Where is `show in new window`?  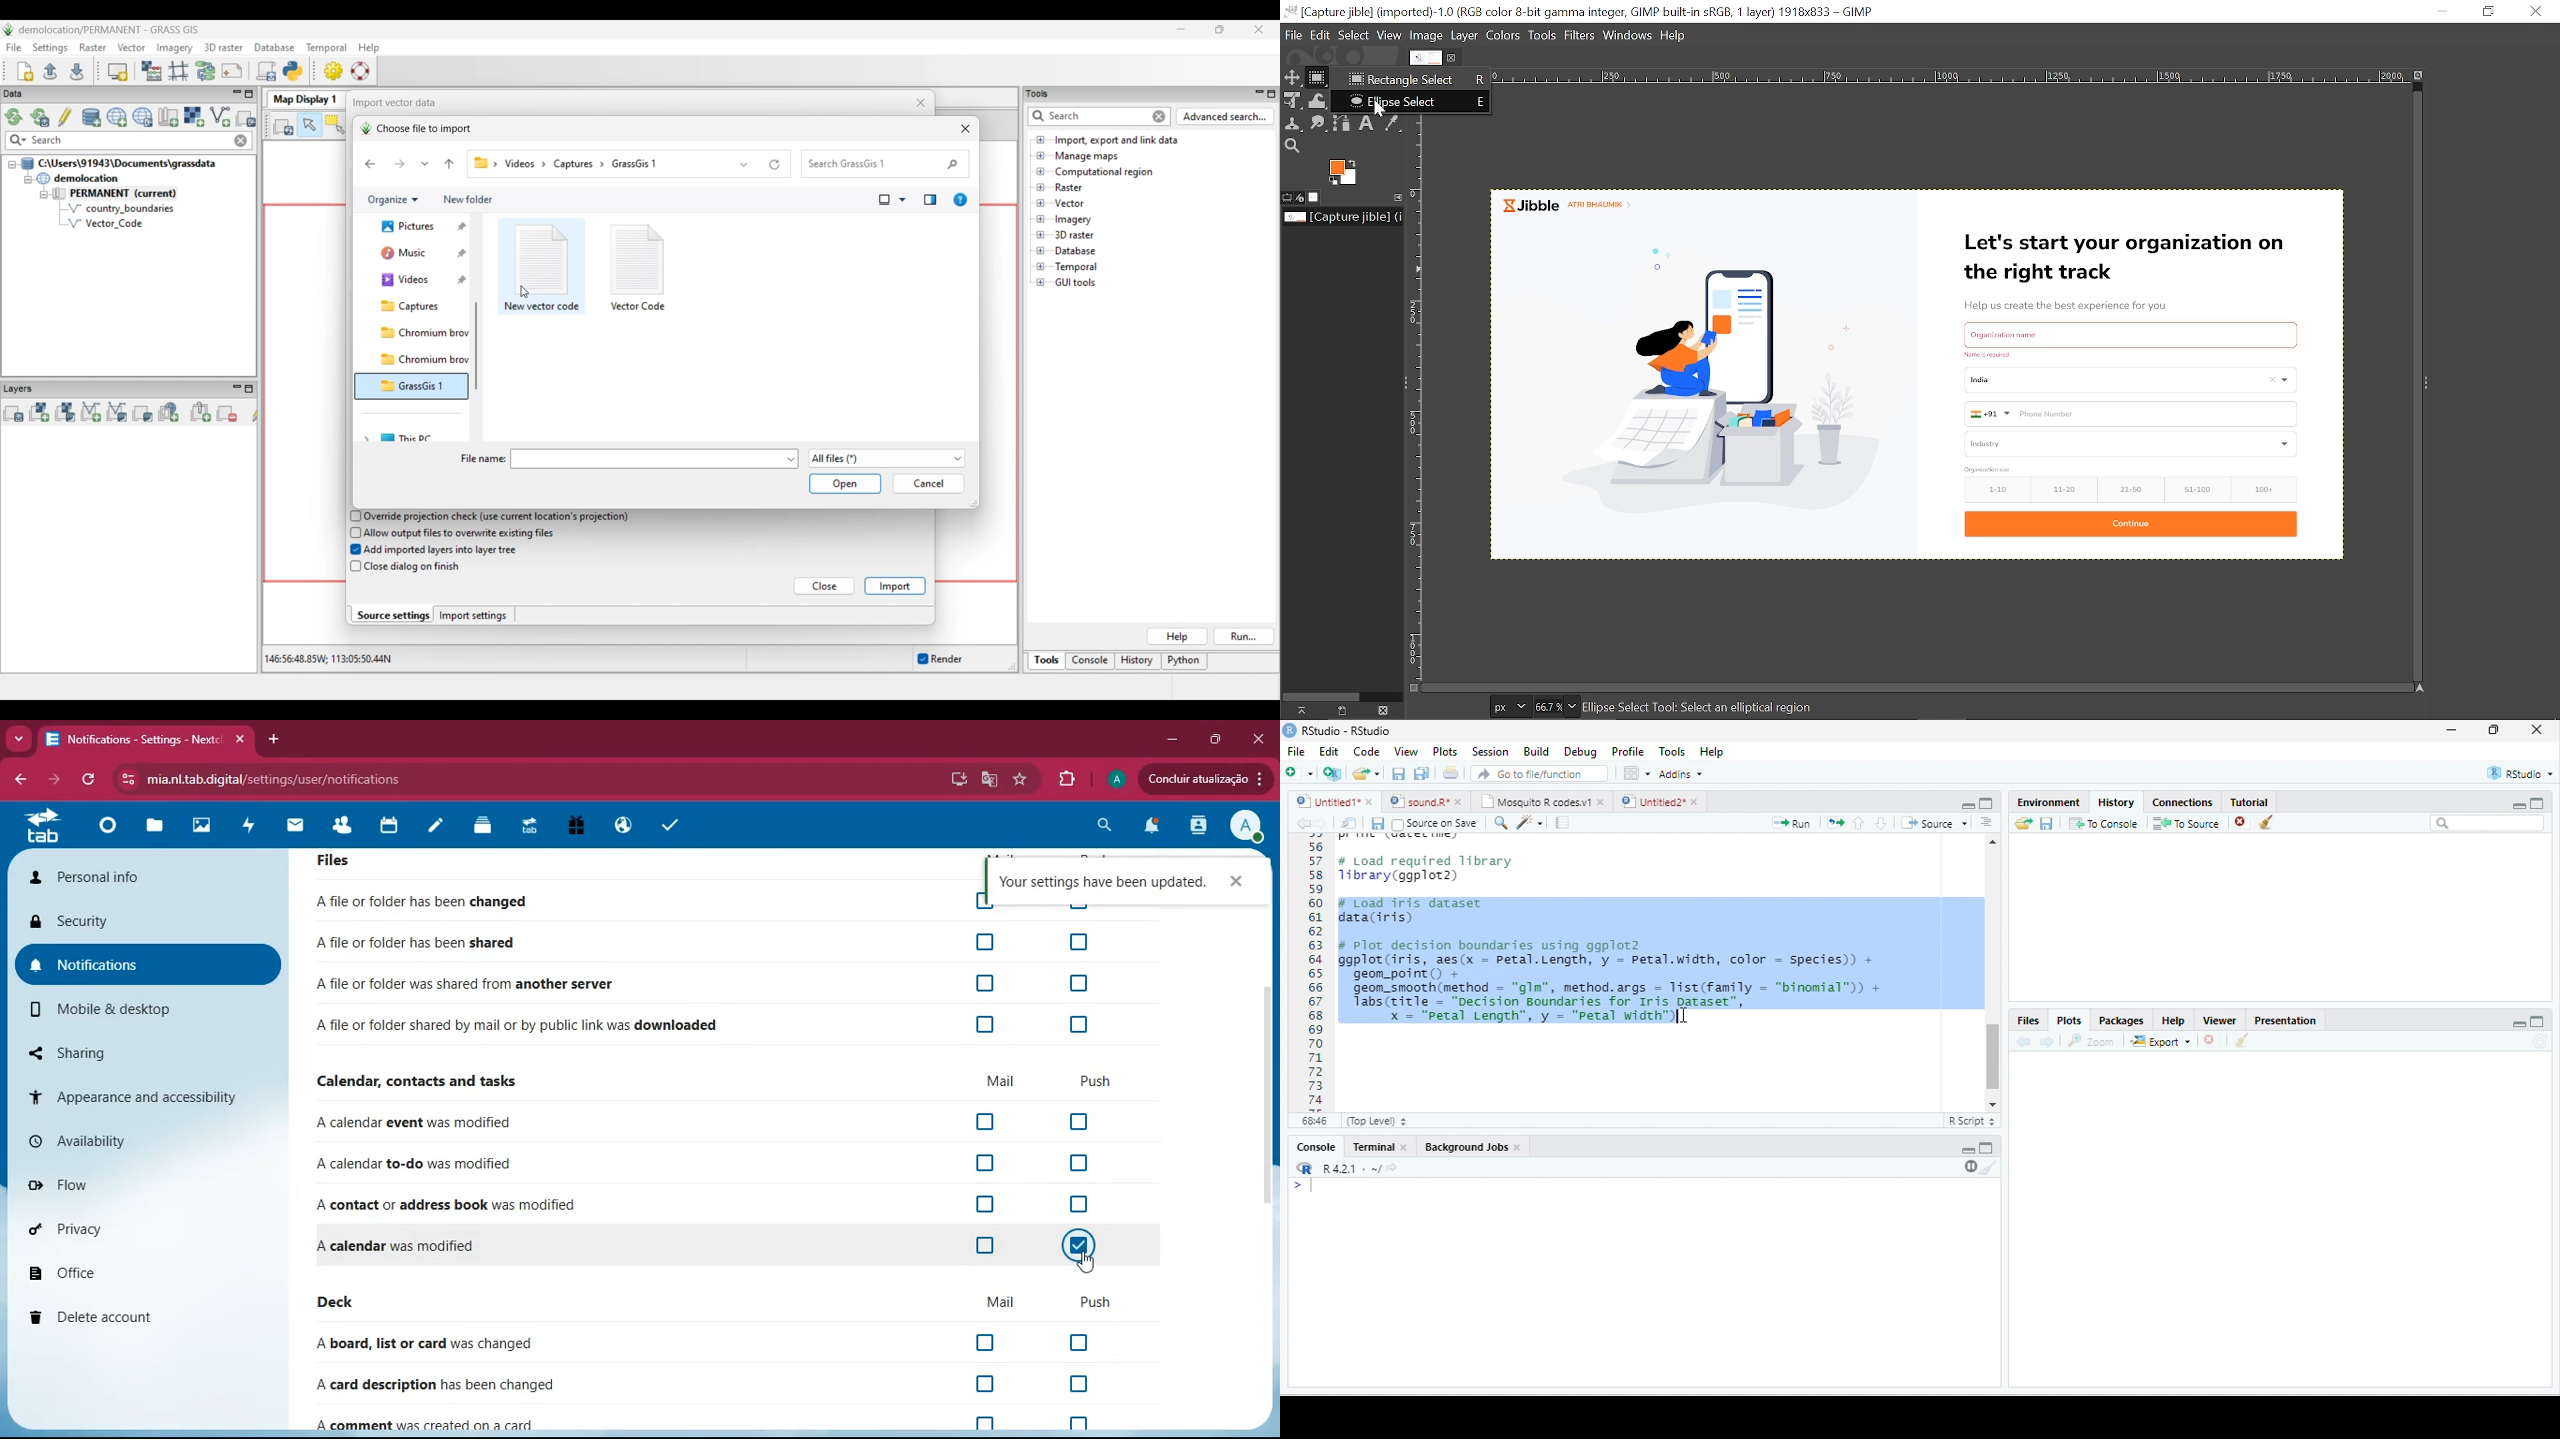 show in new window is located at coordinates (1350, 823).